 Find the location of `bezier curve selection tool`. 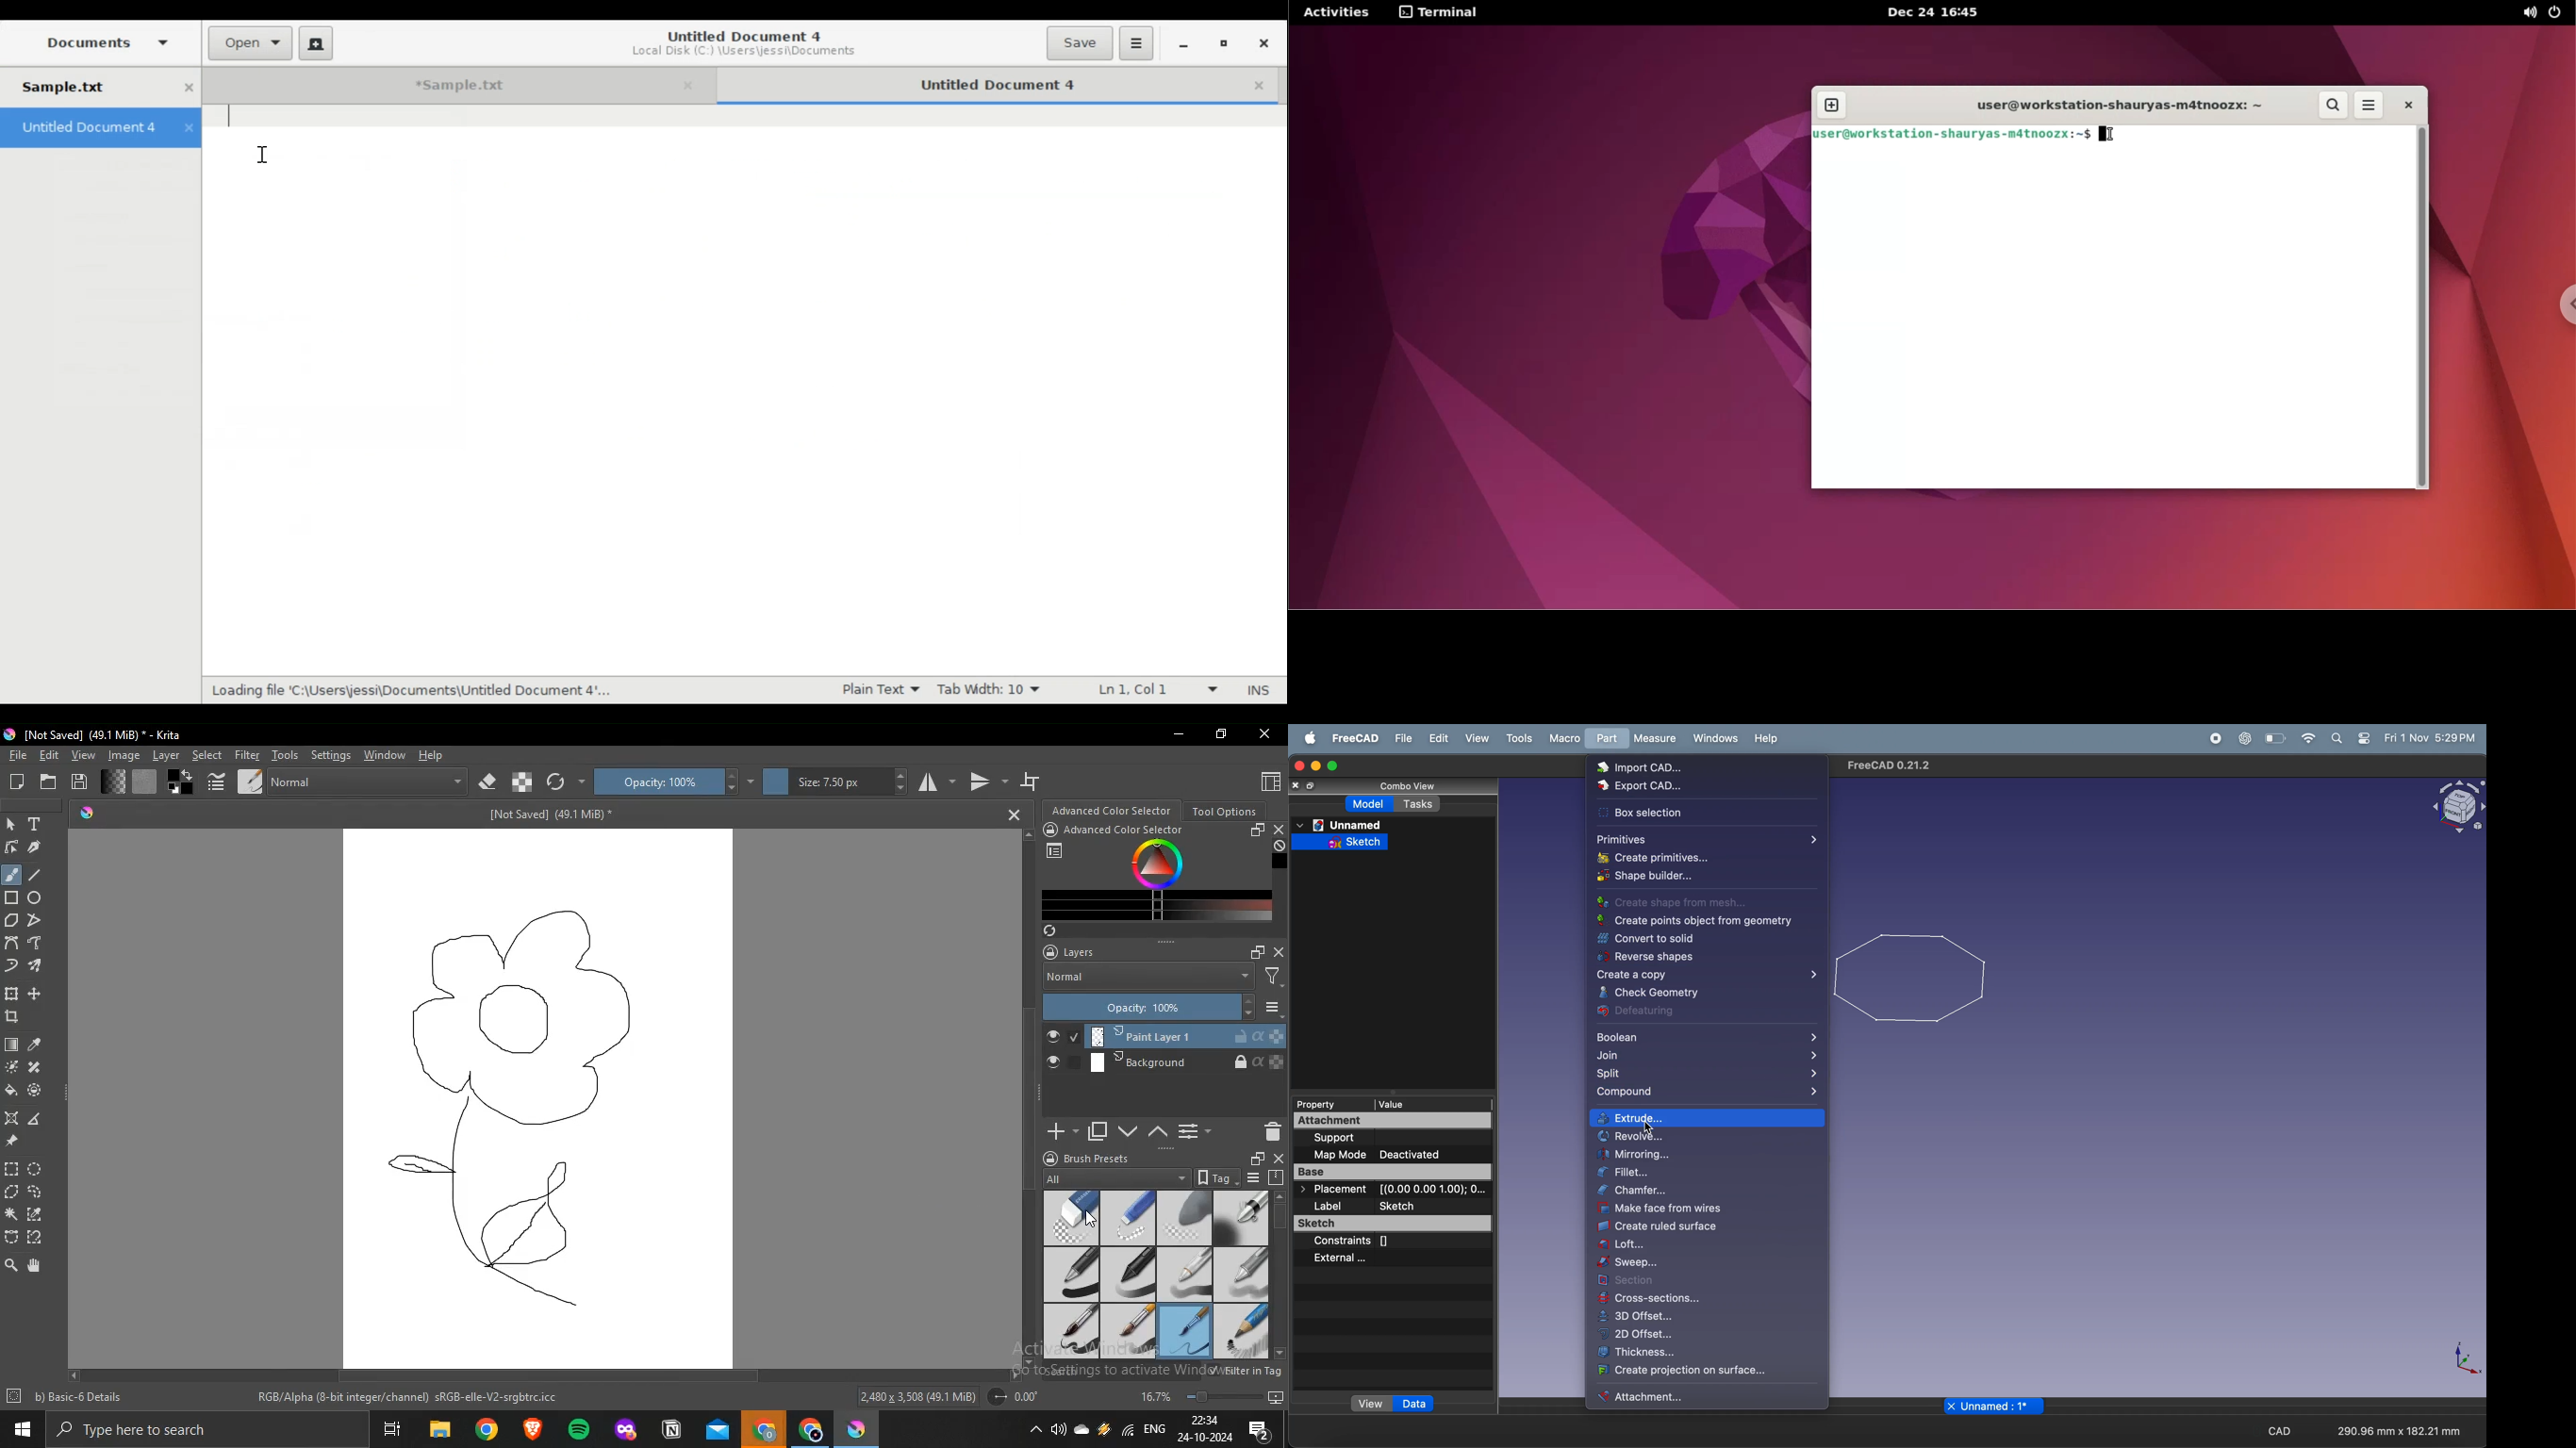

bezier curve selection tool is located at coordinates (12, 1238).